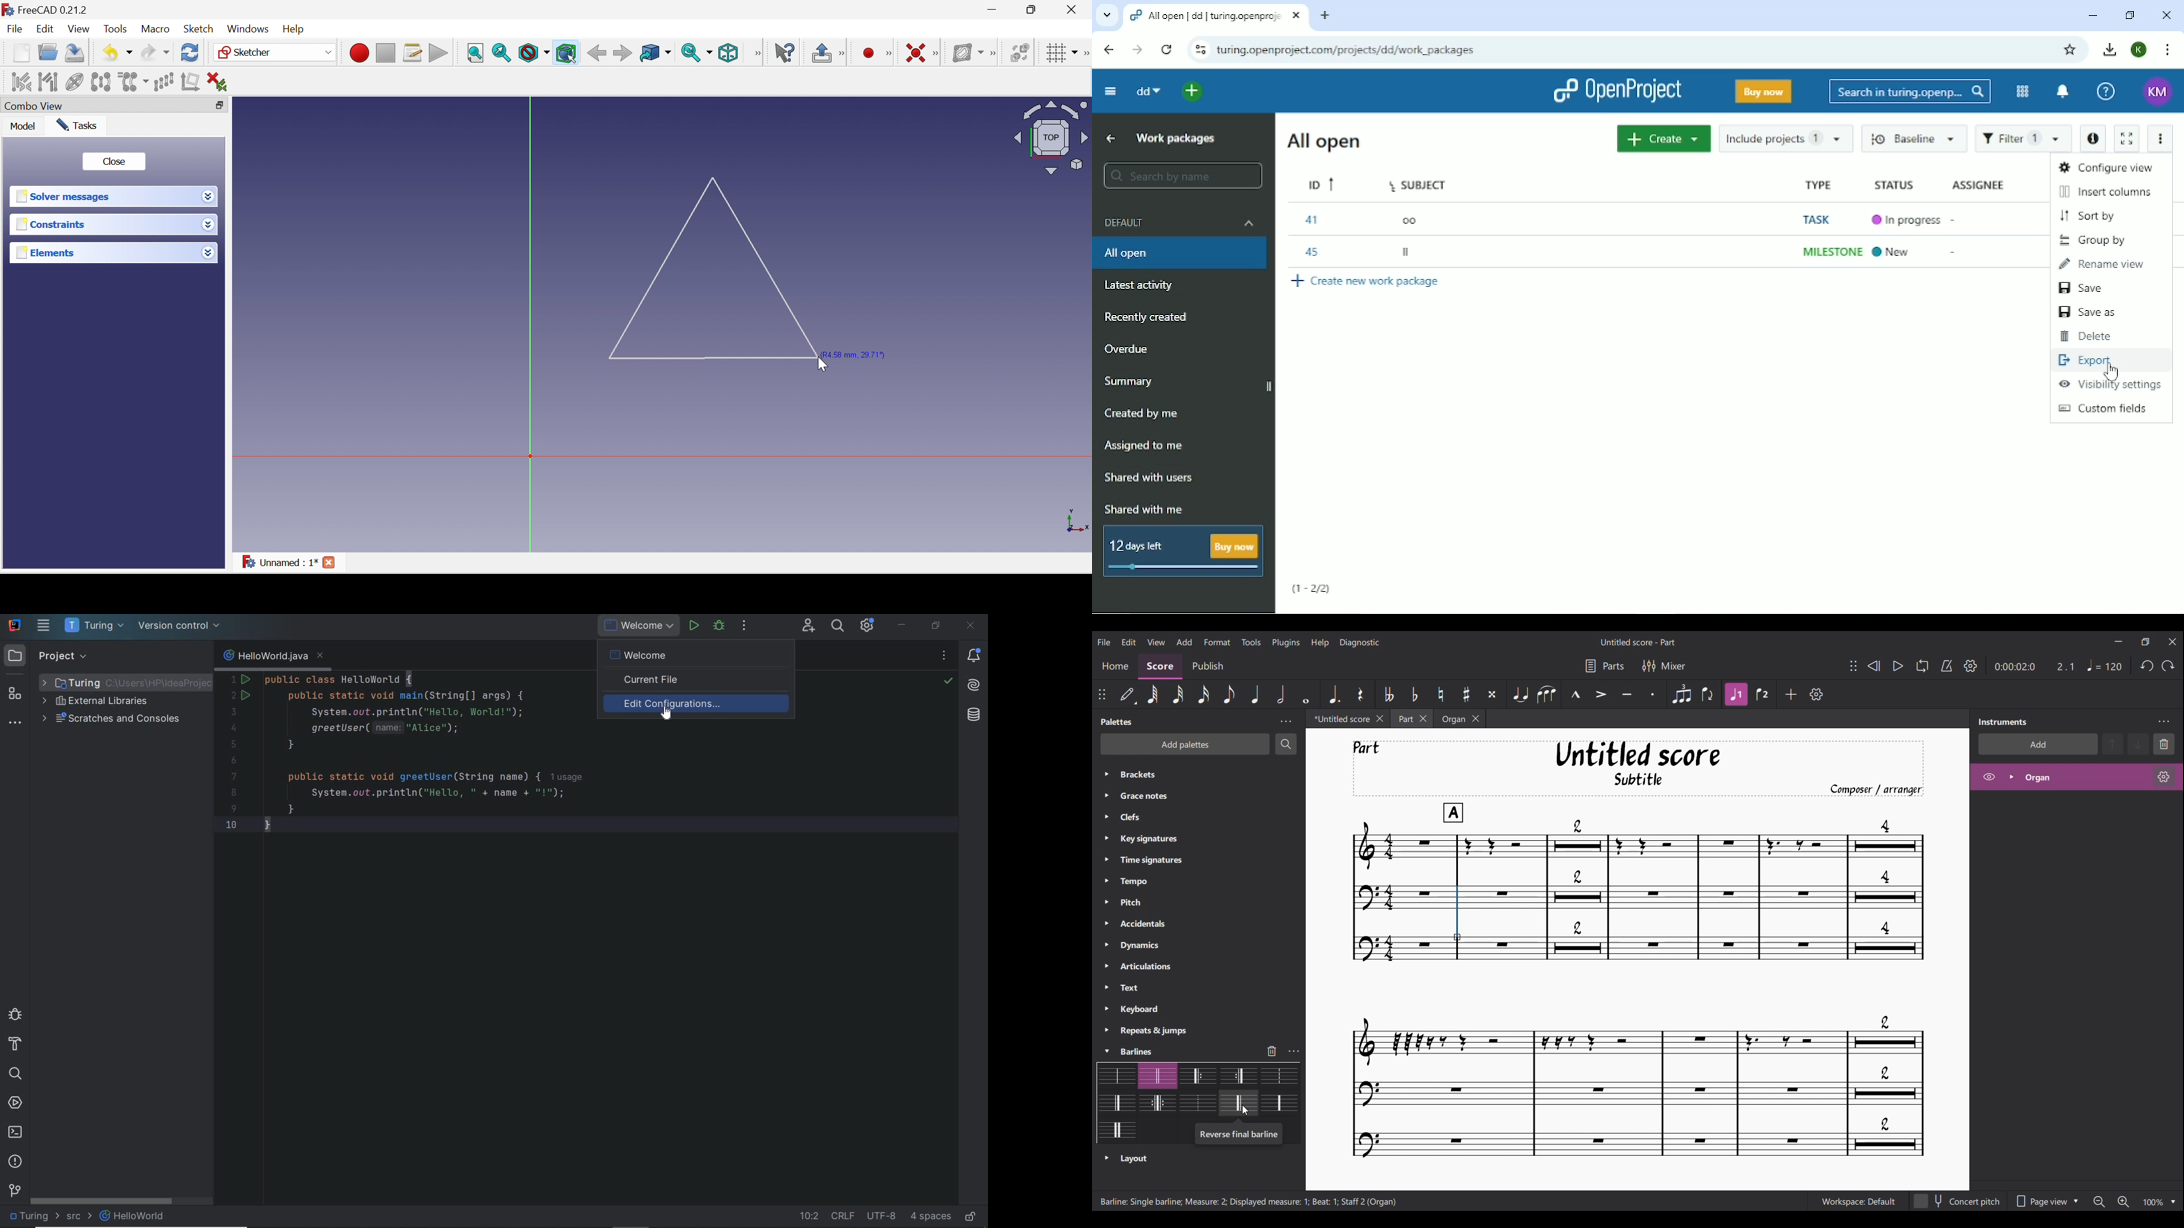 The width and height of the screenshot is (2184, 1232). What do you see at coordinates (190, 53) in the screenshot?
I see `Refresh` at bounding box center [190, 53].